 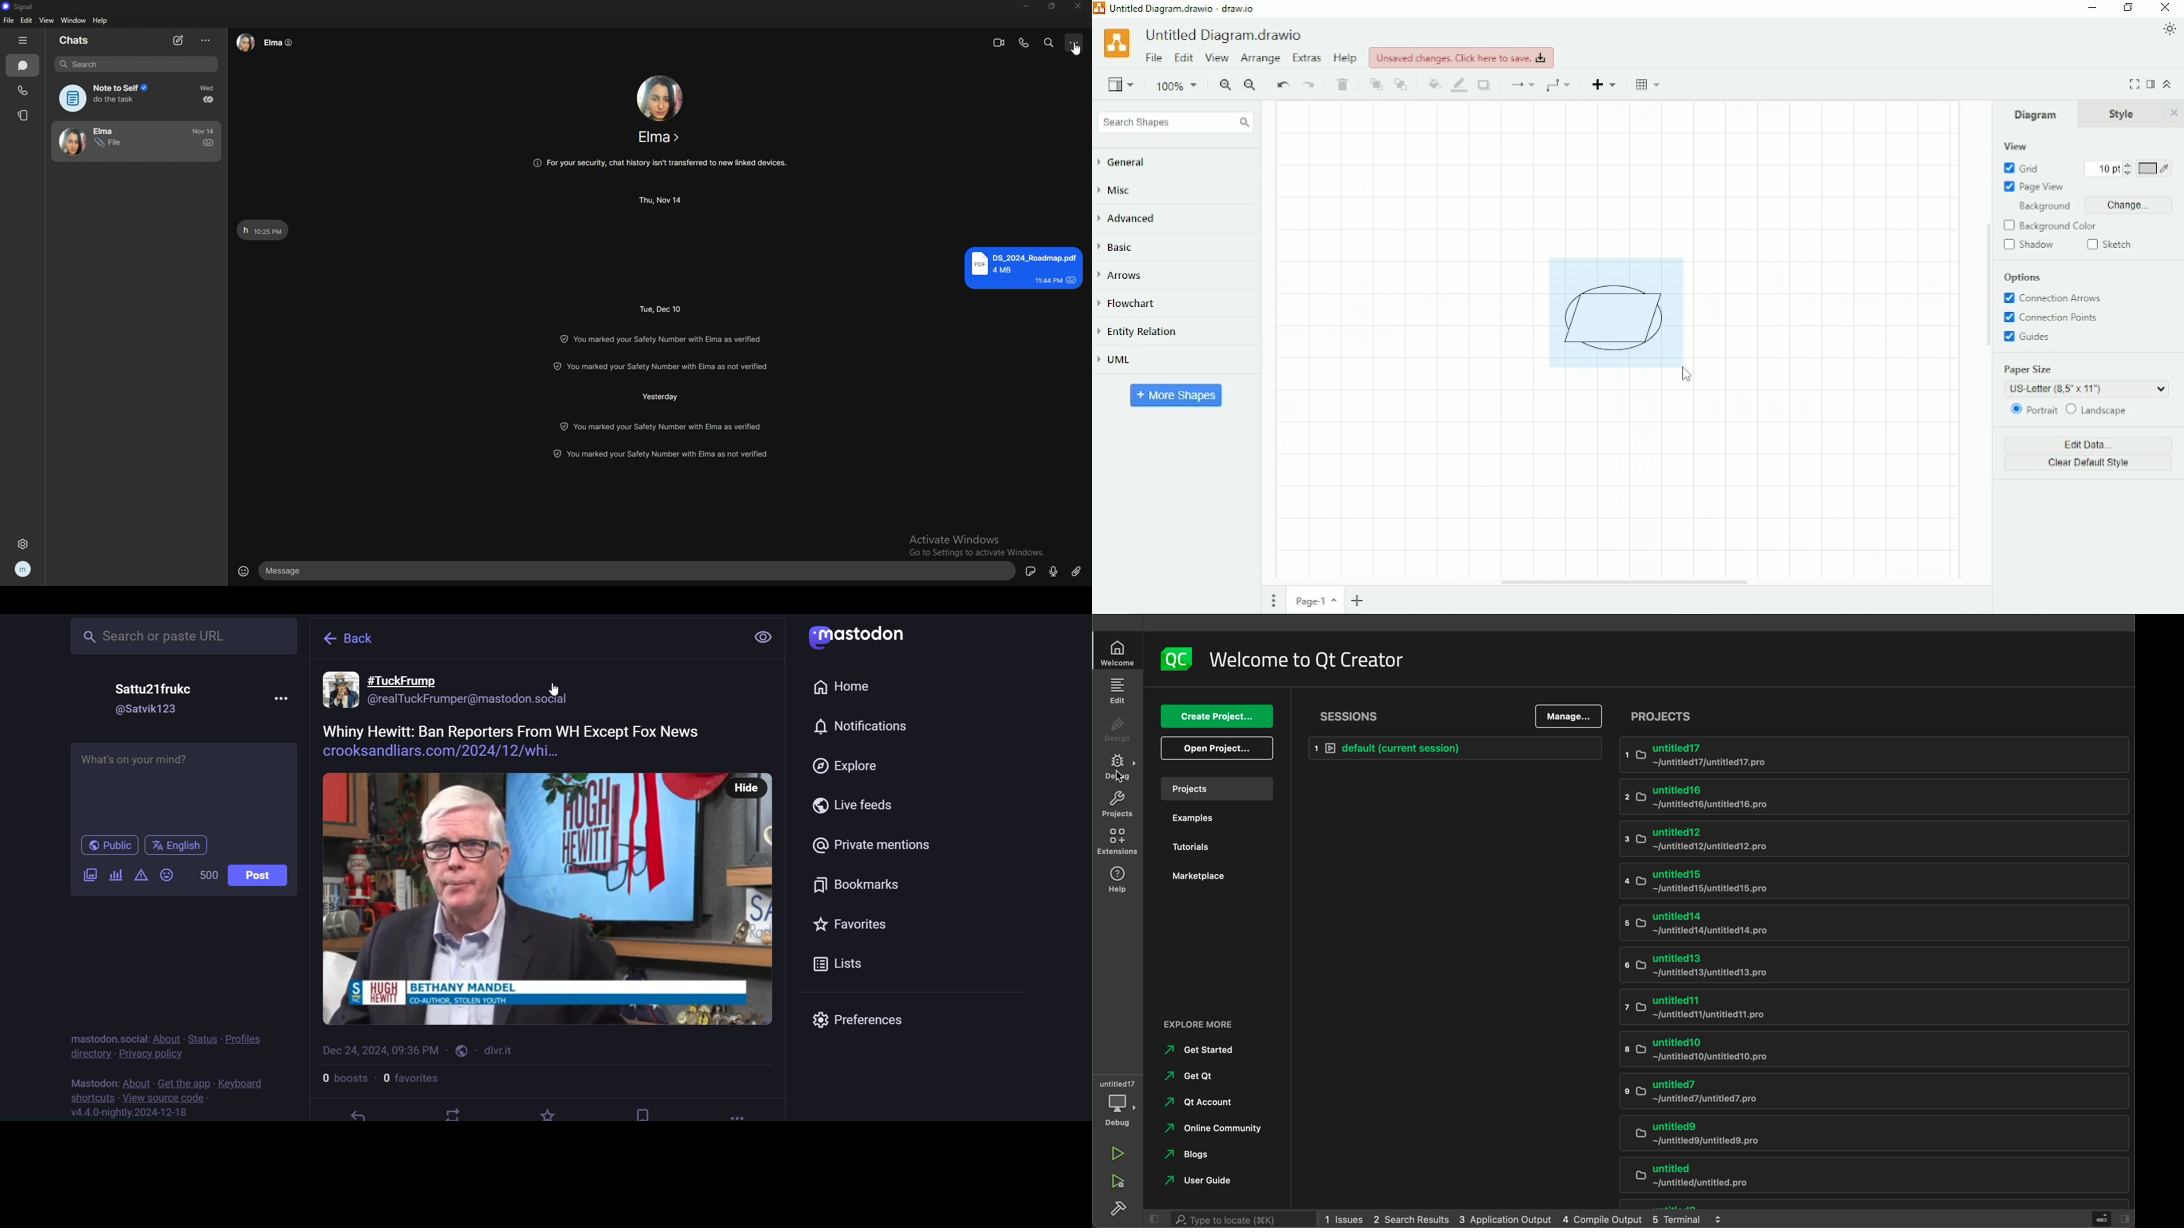 I want to click on untitled12
~[untitled12/untitled12.pro, so click(x=1872, y=839).